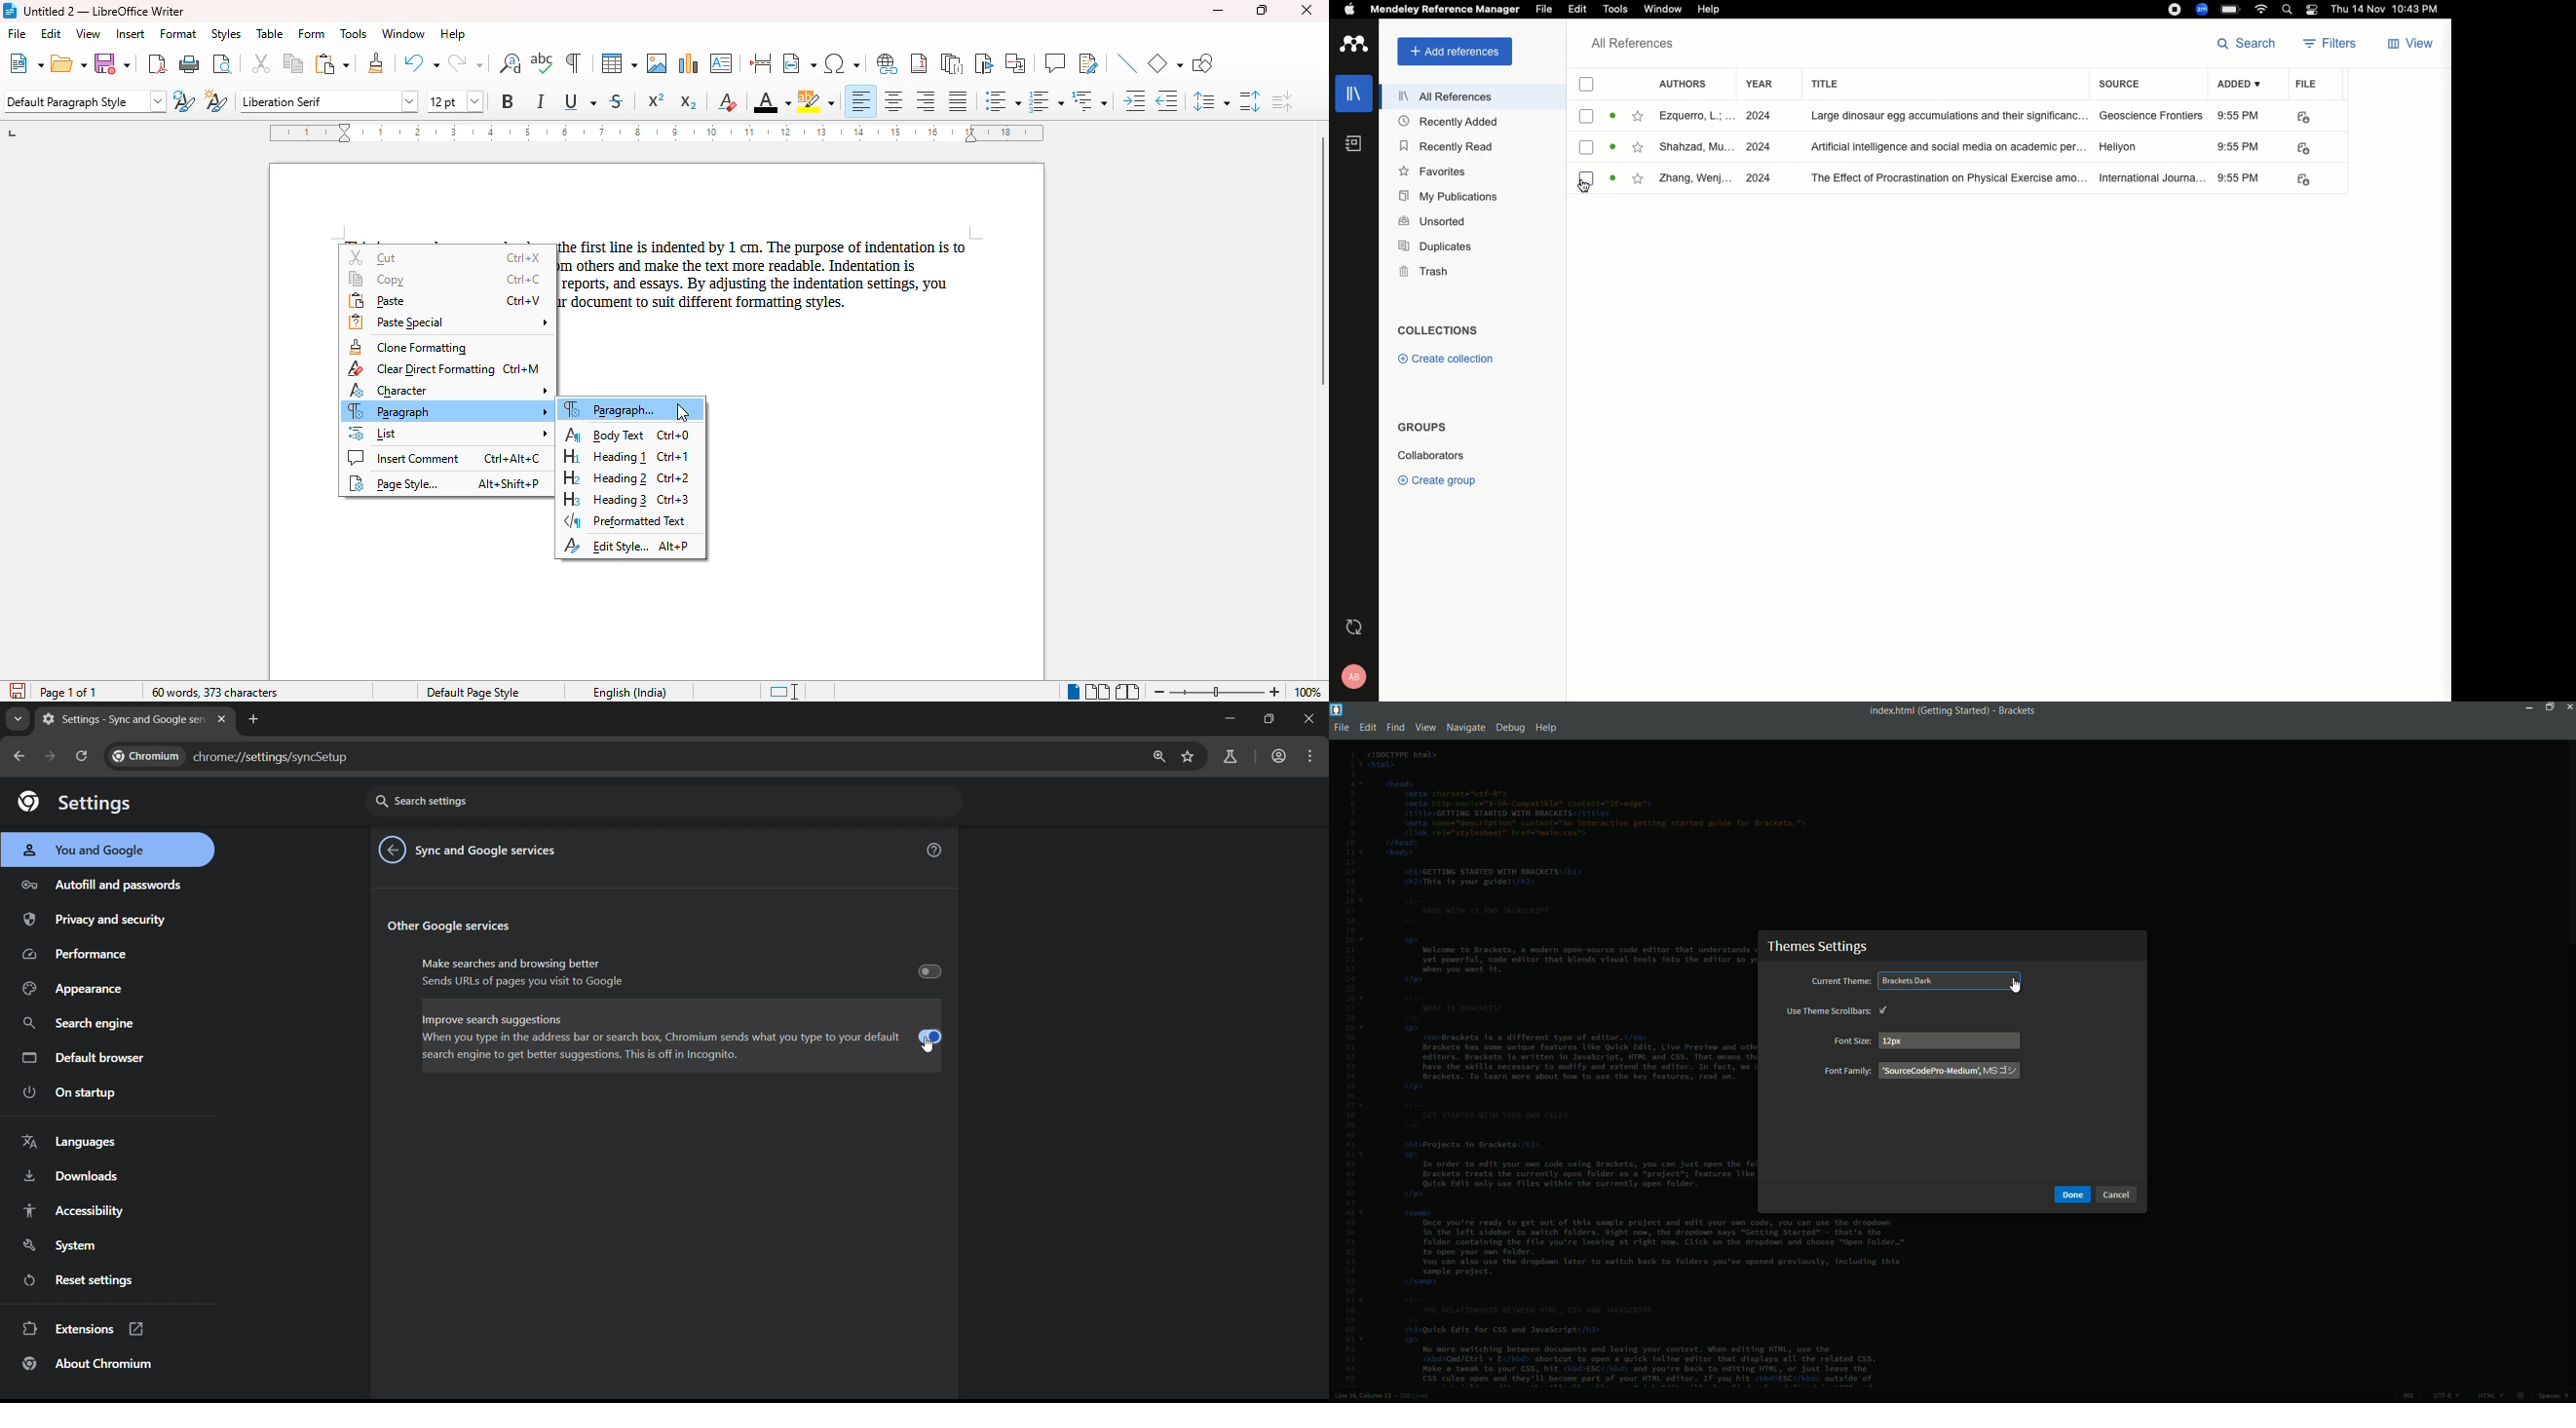 The image size is (2576, 1428). Describe the element at coordinates (1847, 1072) in the screenshot. I see `font family` at that location.